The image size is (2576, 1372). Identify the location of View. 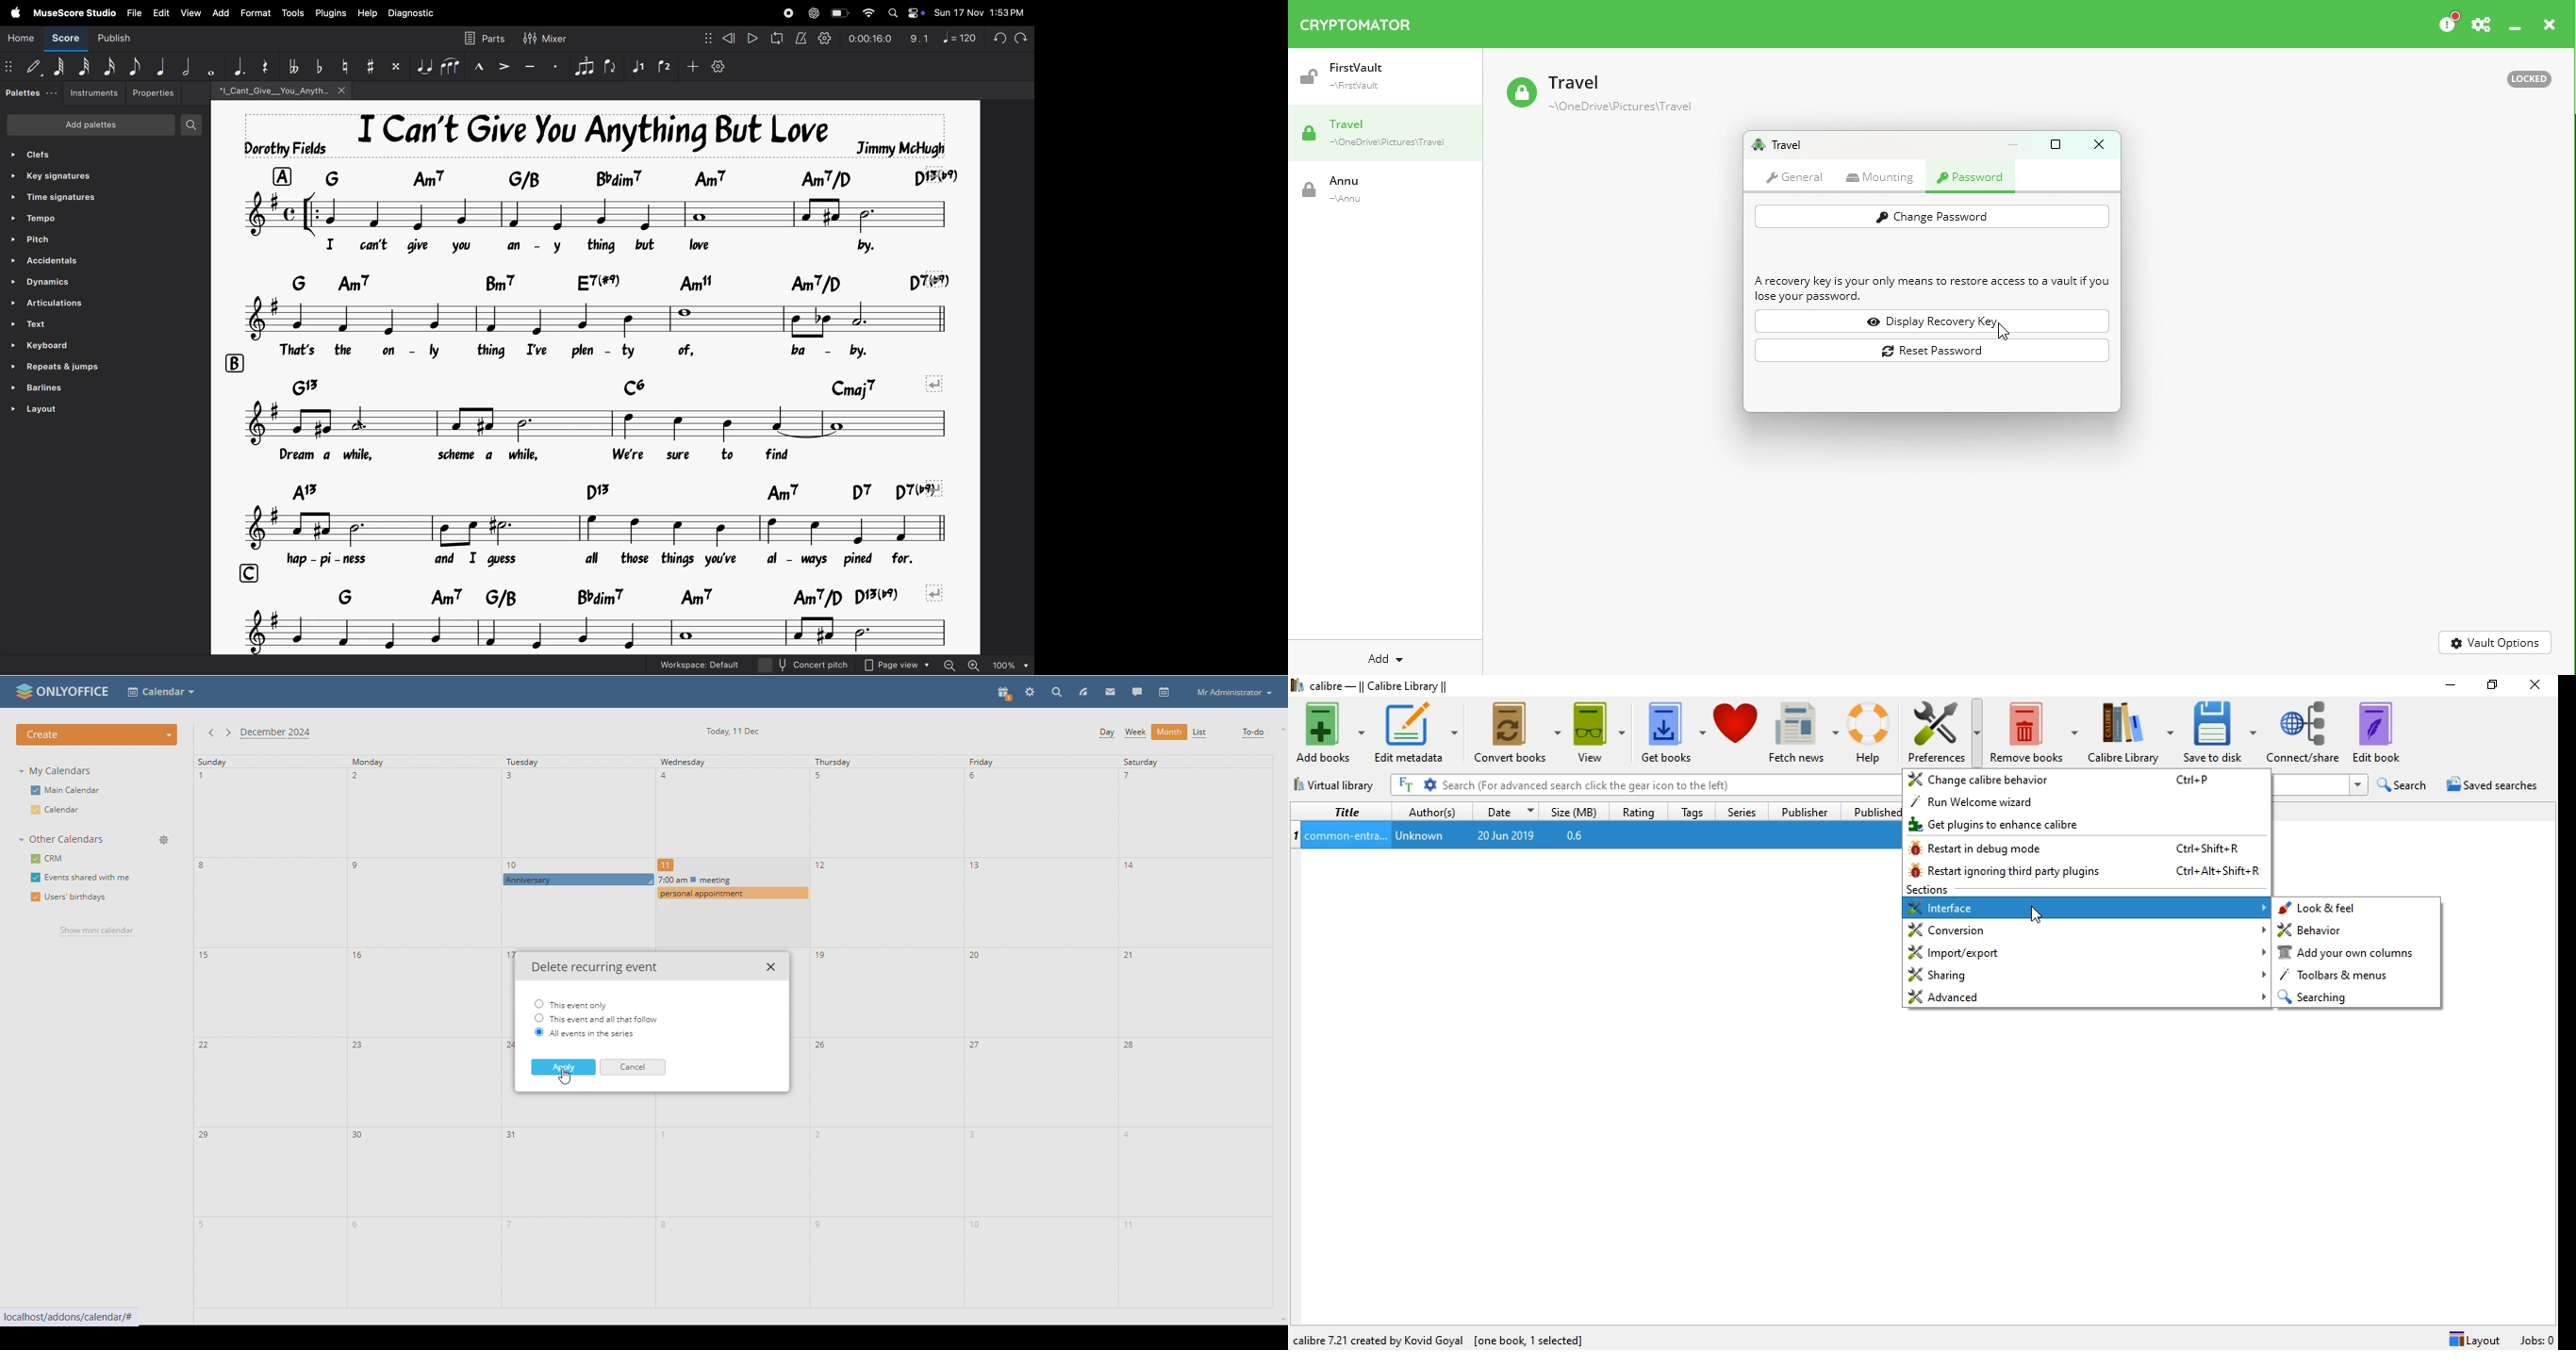
(1597, 728).